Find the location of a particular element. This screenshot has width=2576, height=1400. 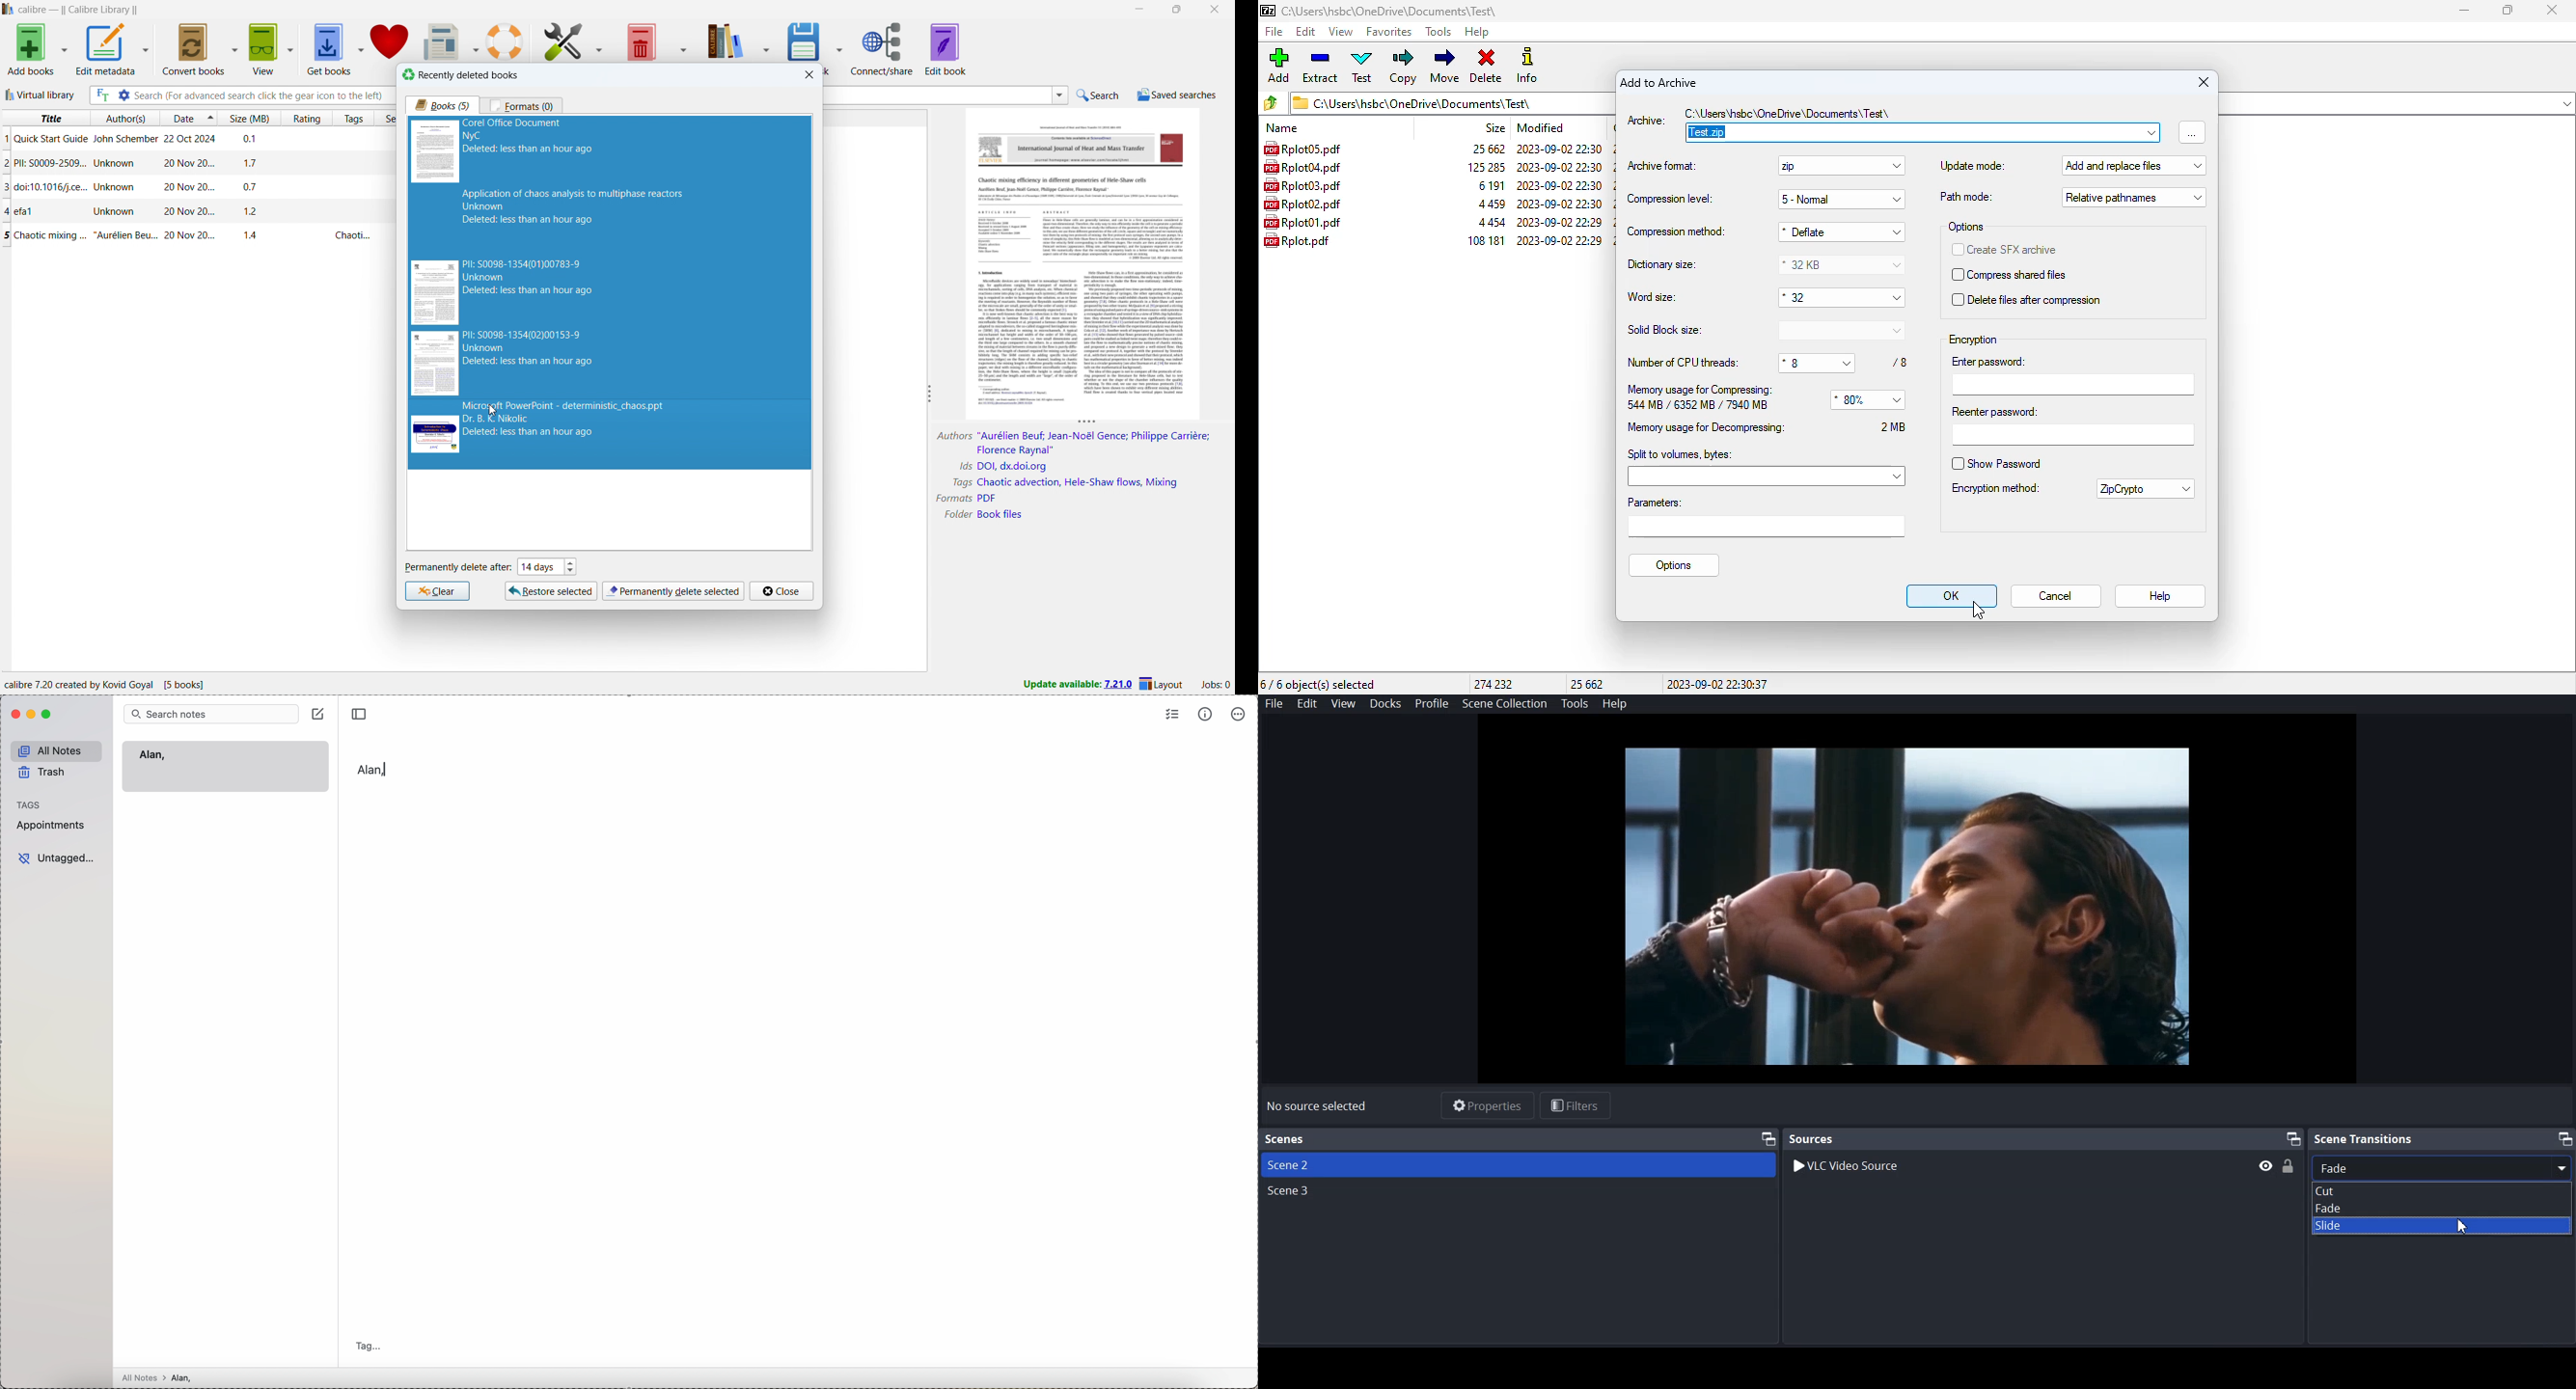

Edit is located at coordinates (1307, 703).